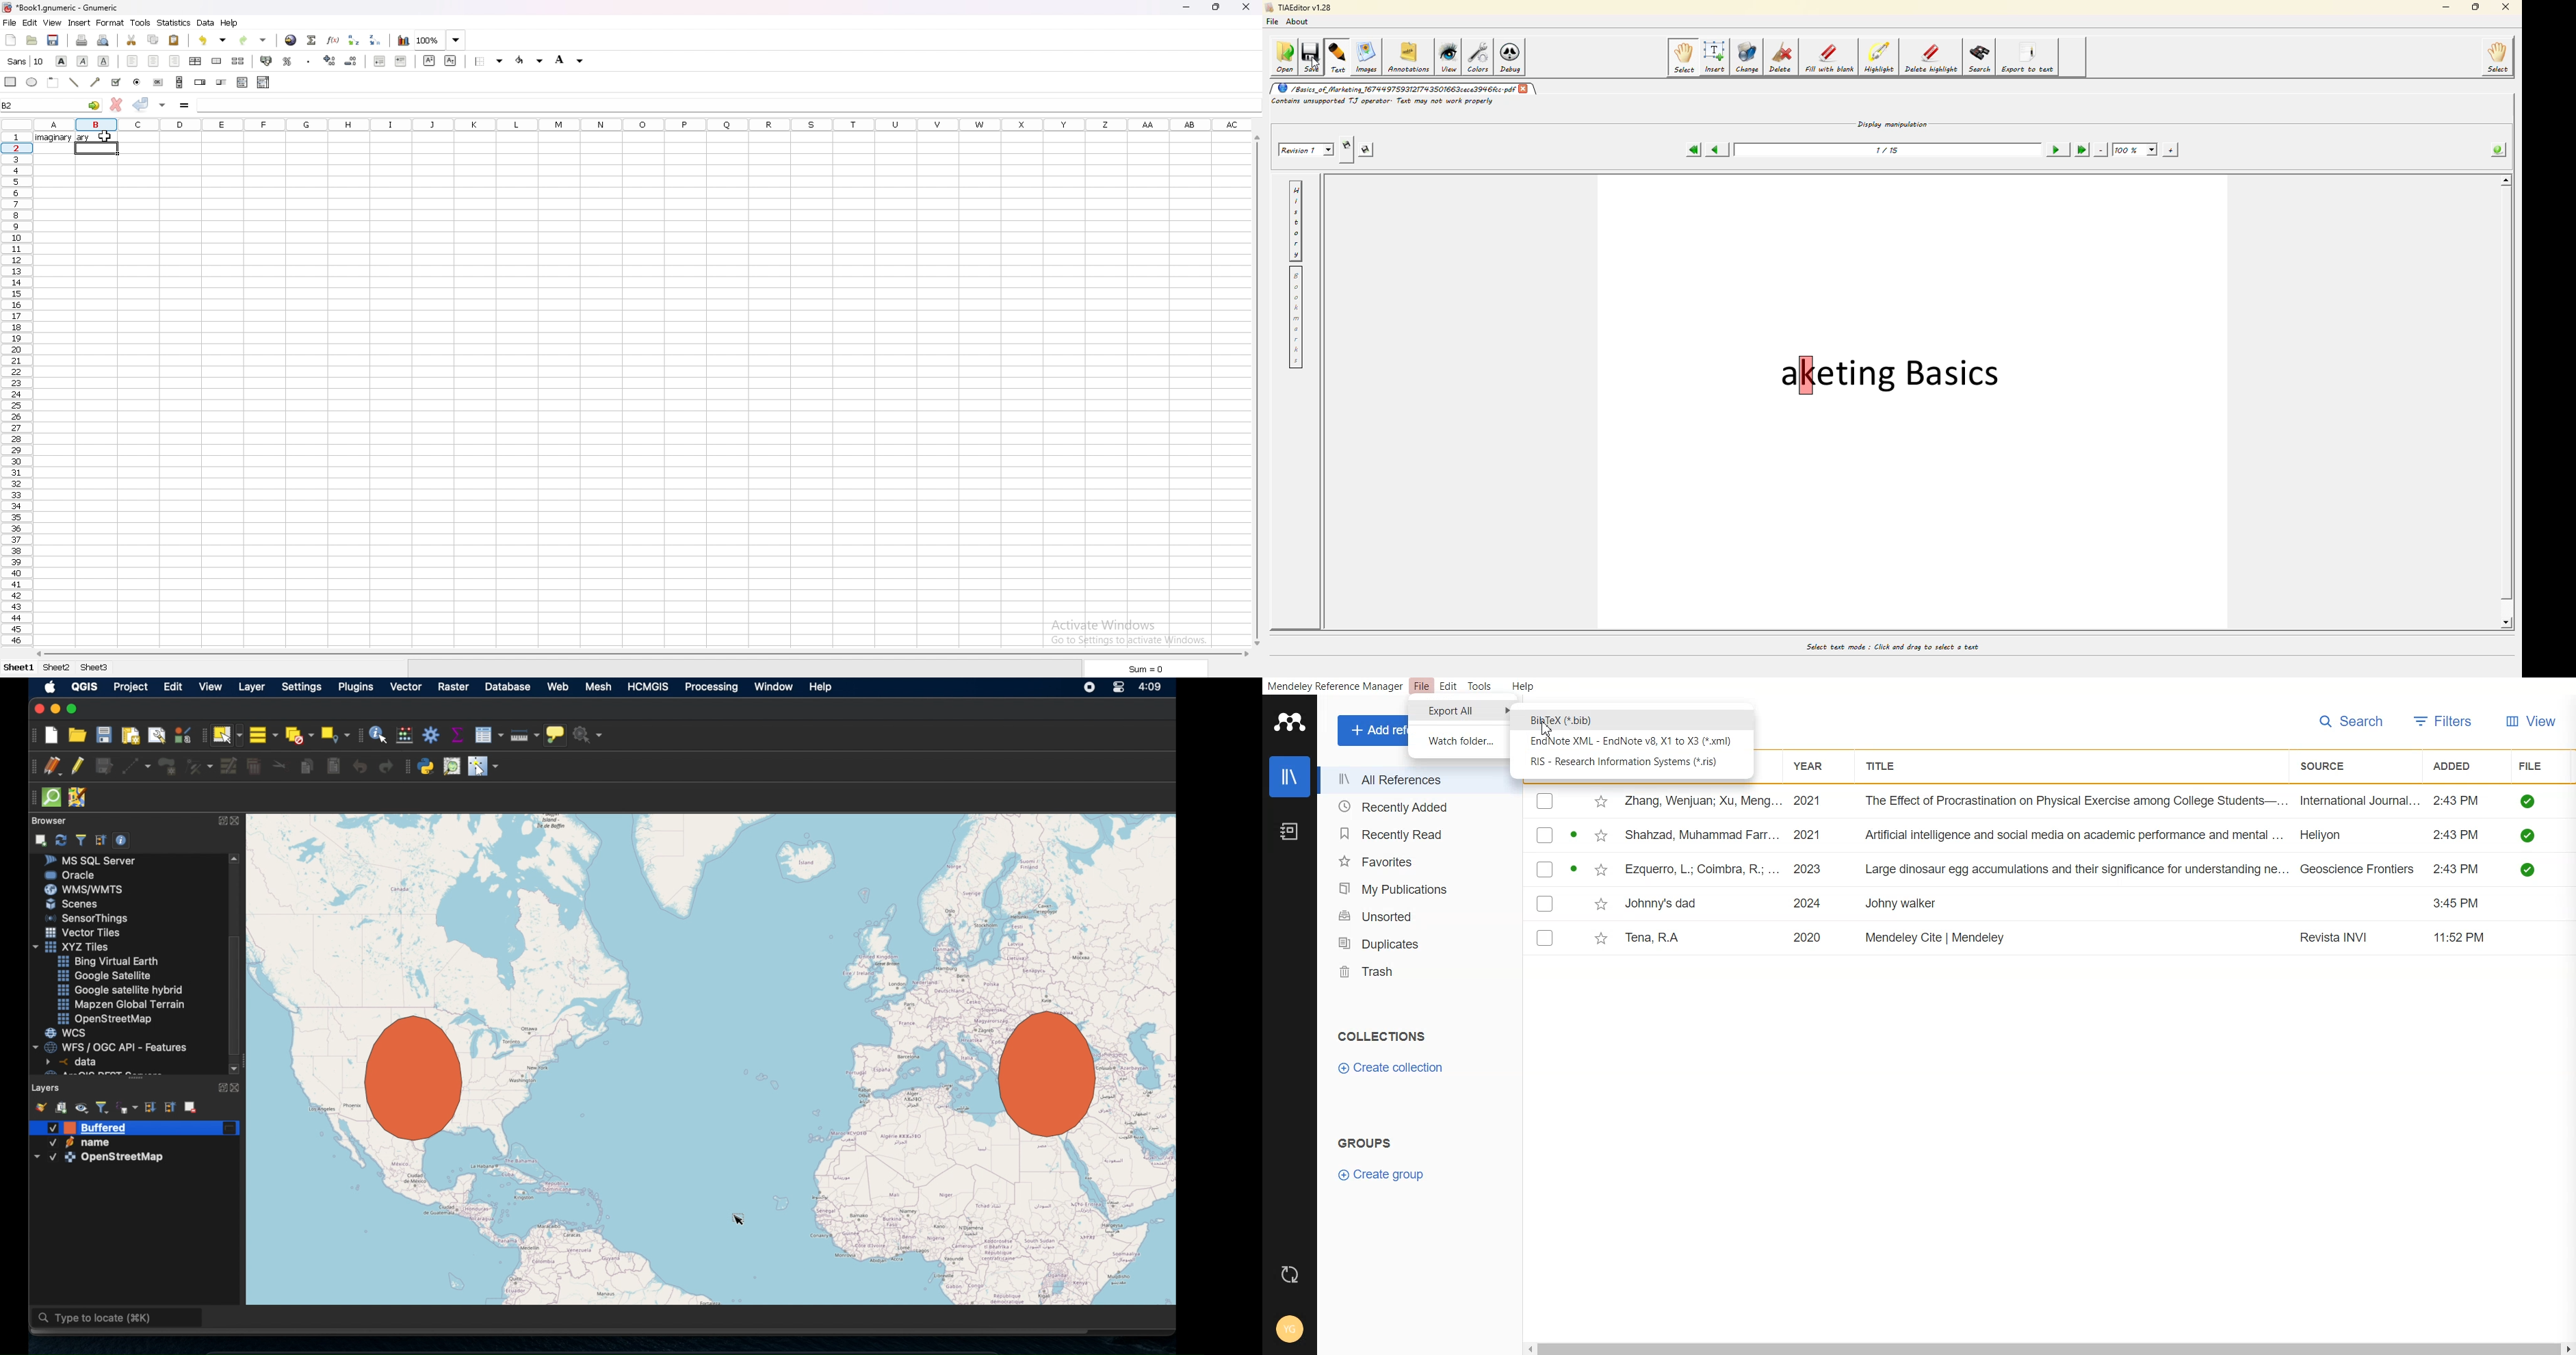 The width and height of the screenshot is (2576, 1372). I want to click on formula, so click(228, 106).